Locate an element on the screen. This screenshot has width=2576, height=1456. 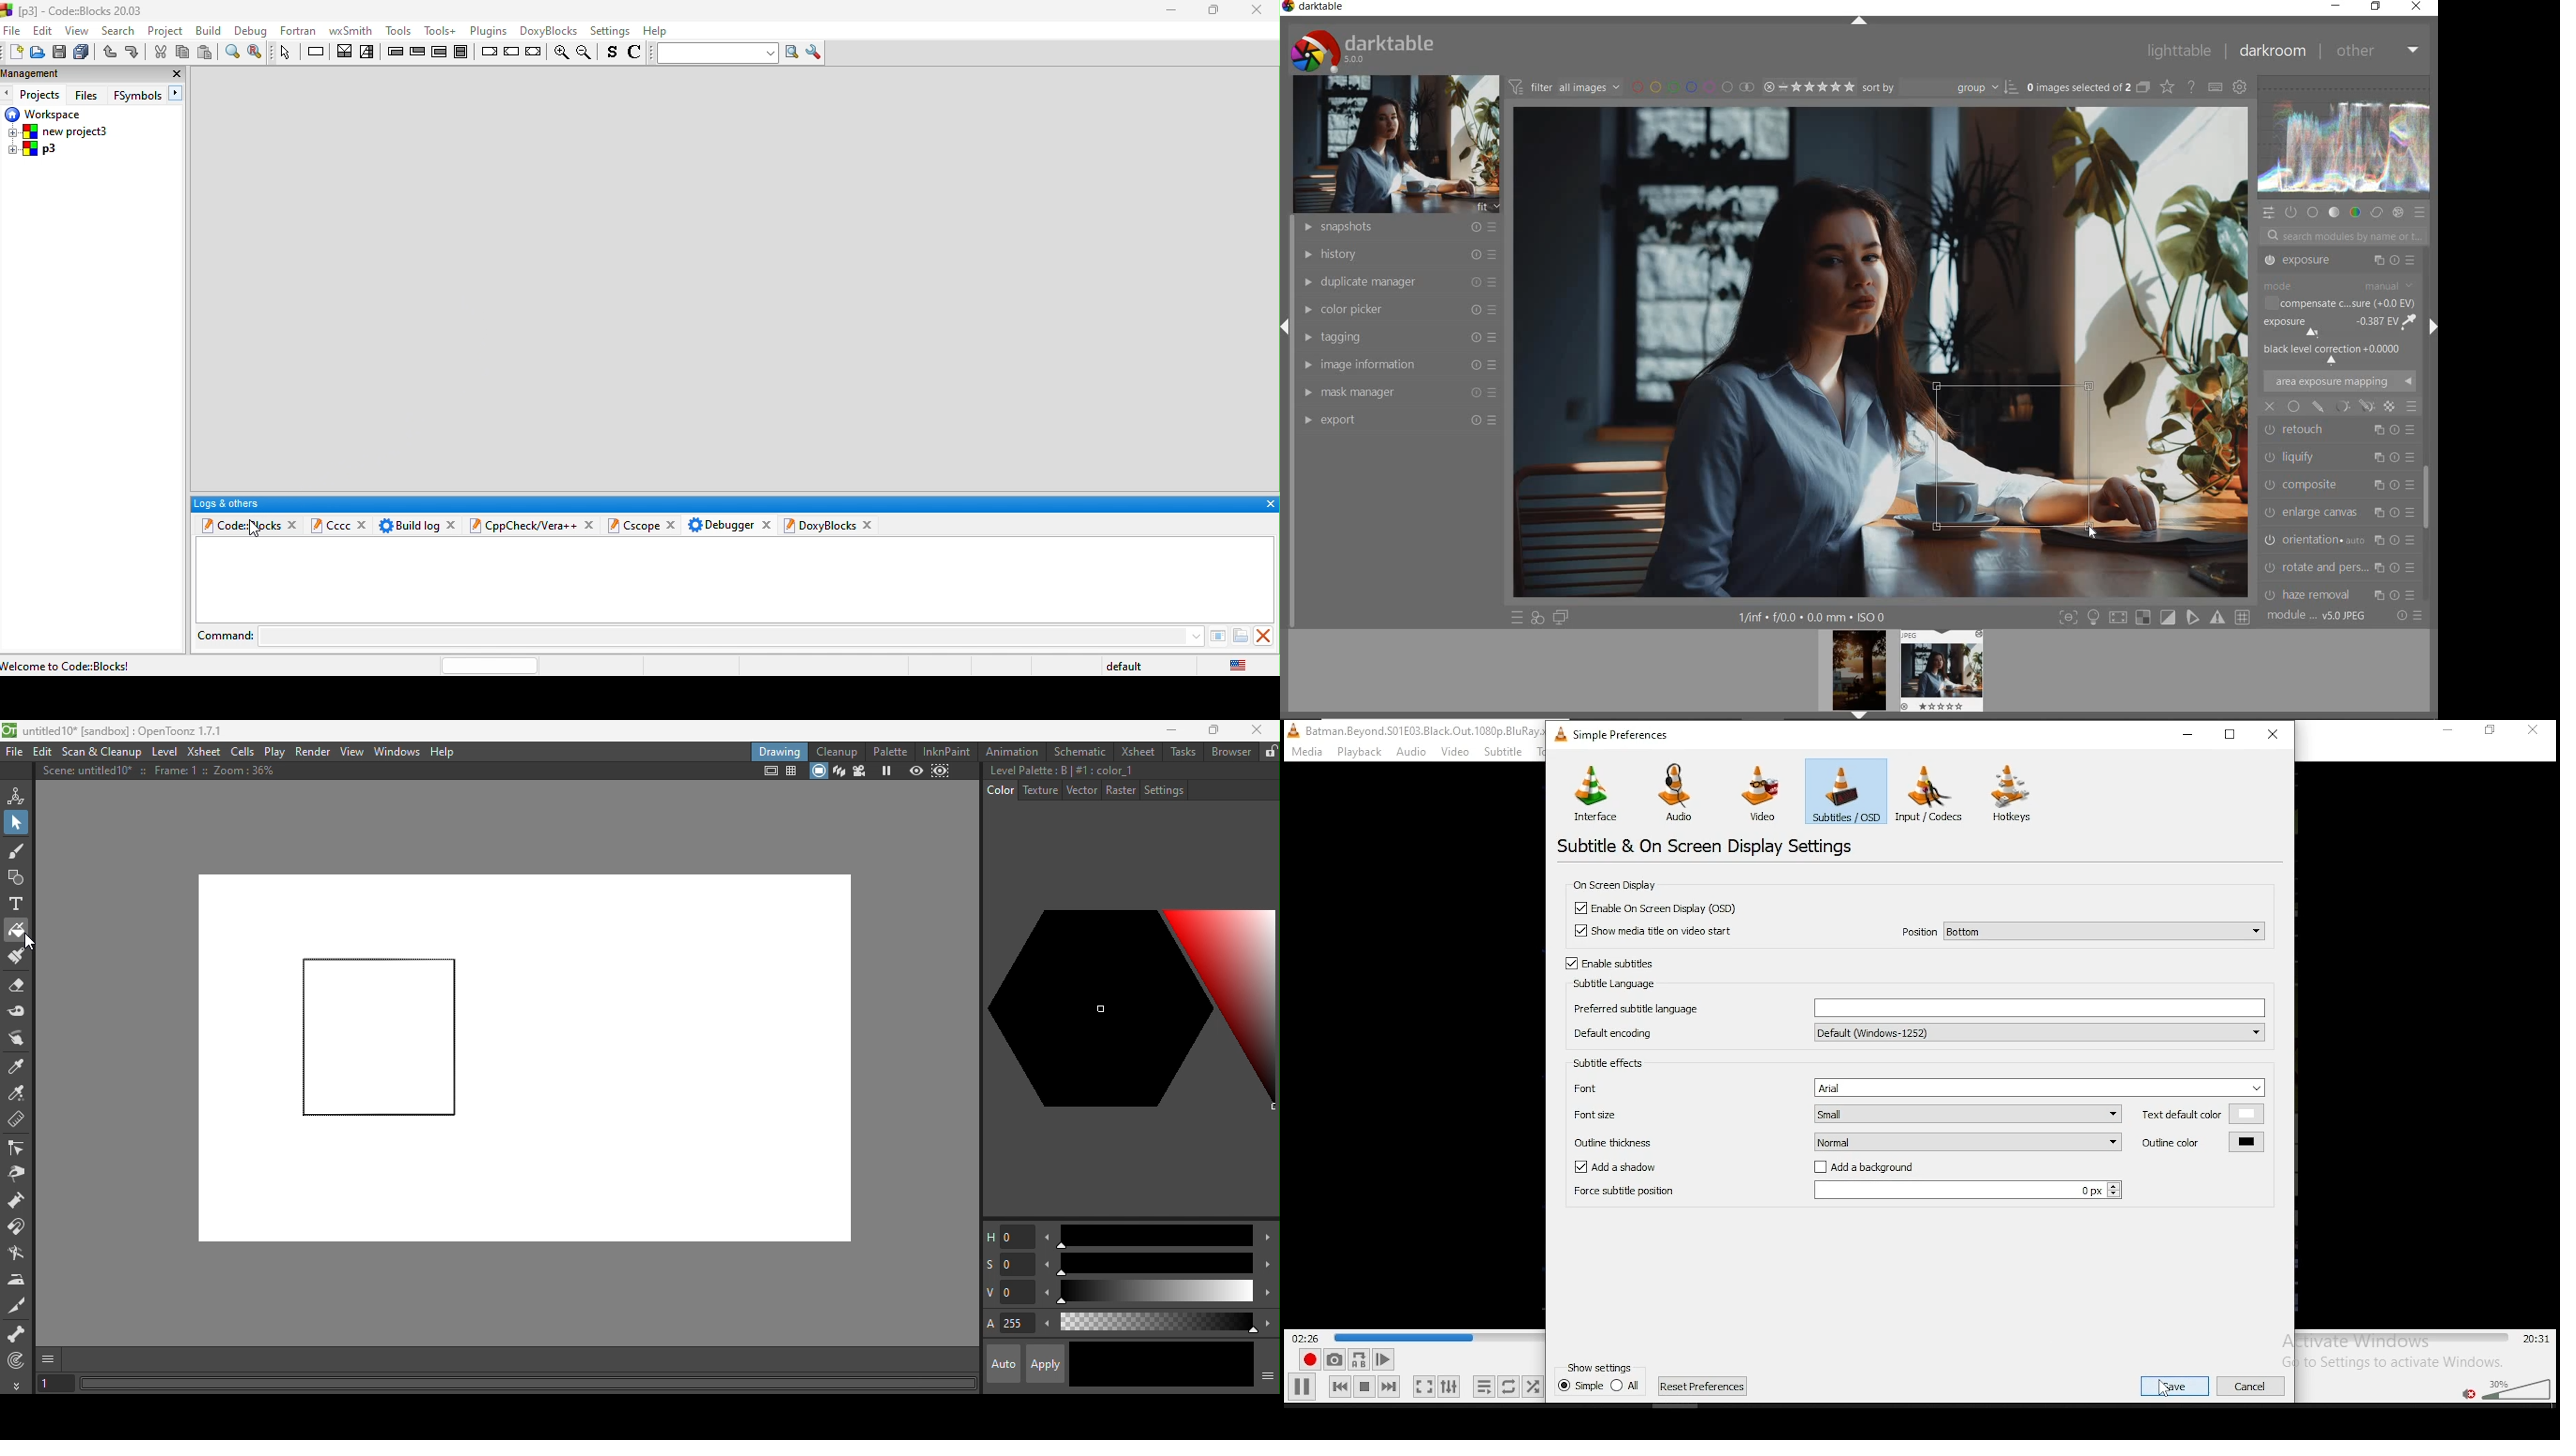
record is located at coordinates (1307, 1360).